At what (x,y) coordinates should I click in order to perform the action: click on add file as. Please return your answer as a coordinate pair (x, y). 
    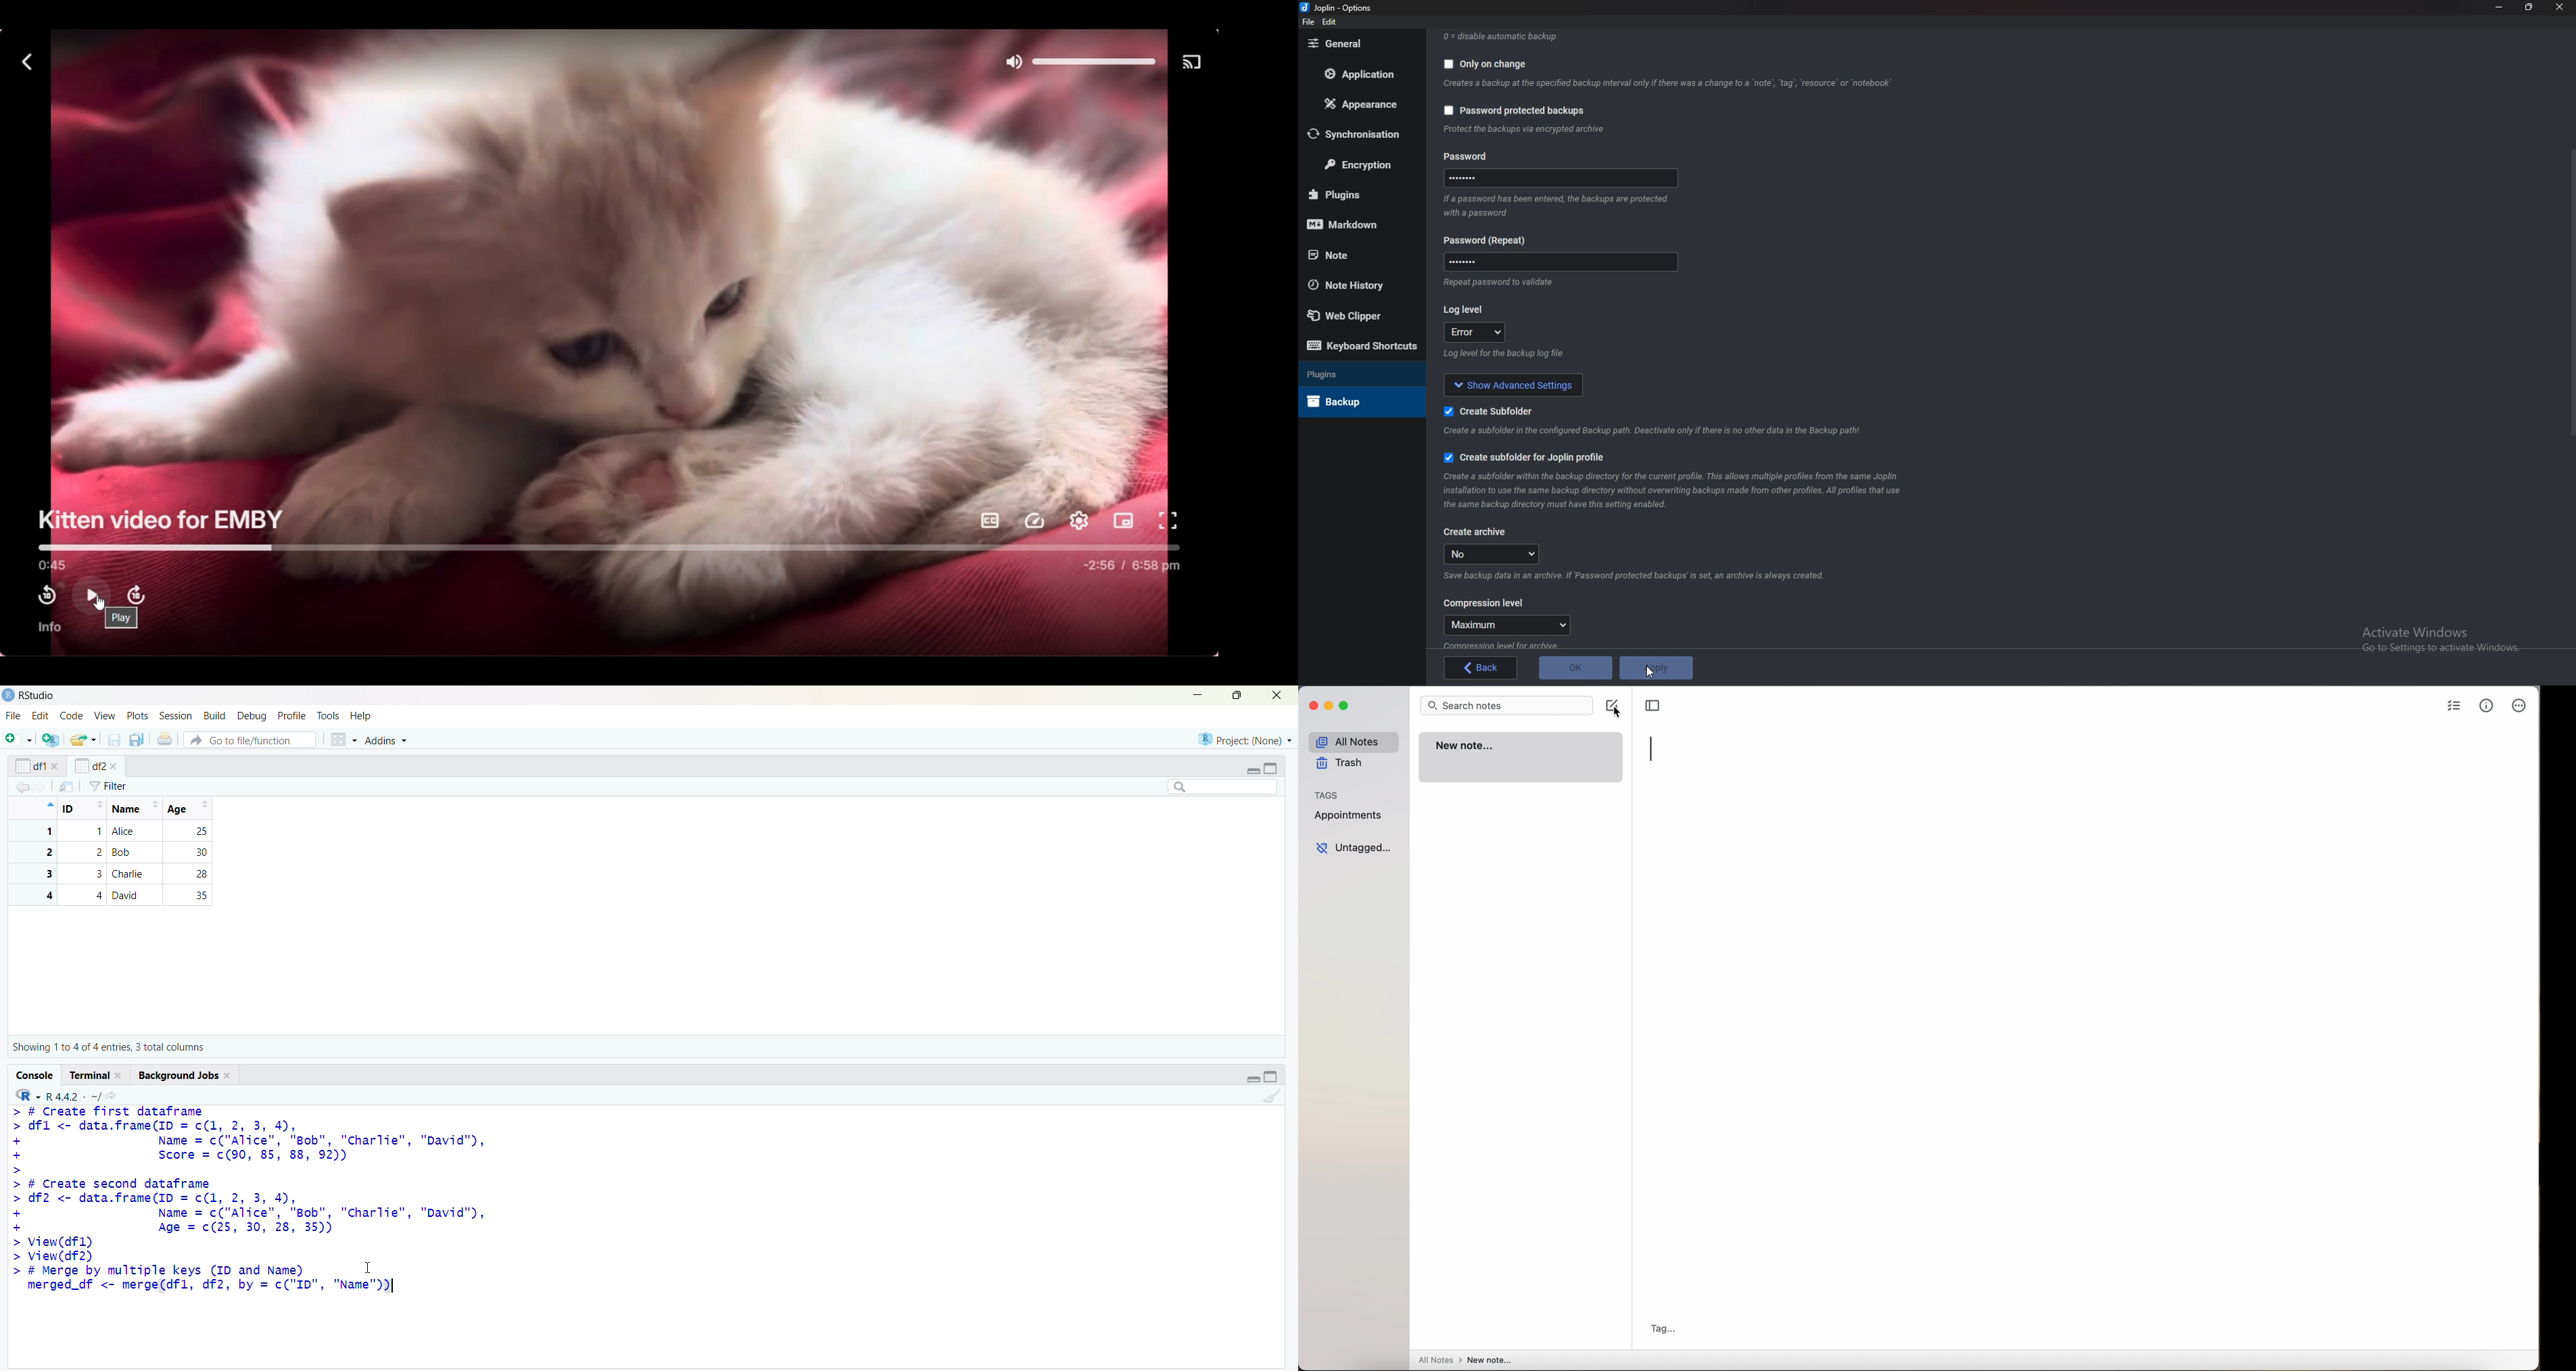
    Looking at the image, I should click on (22, 739).